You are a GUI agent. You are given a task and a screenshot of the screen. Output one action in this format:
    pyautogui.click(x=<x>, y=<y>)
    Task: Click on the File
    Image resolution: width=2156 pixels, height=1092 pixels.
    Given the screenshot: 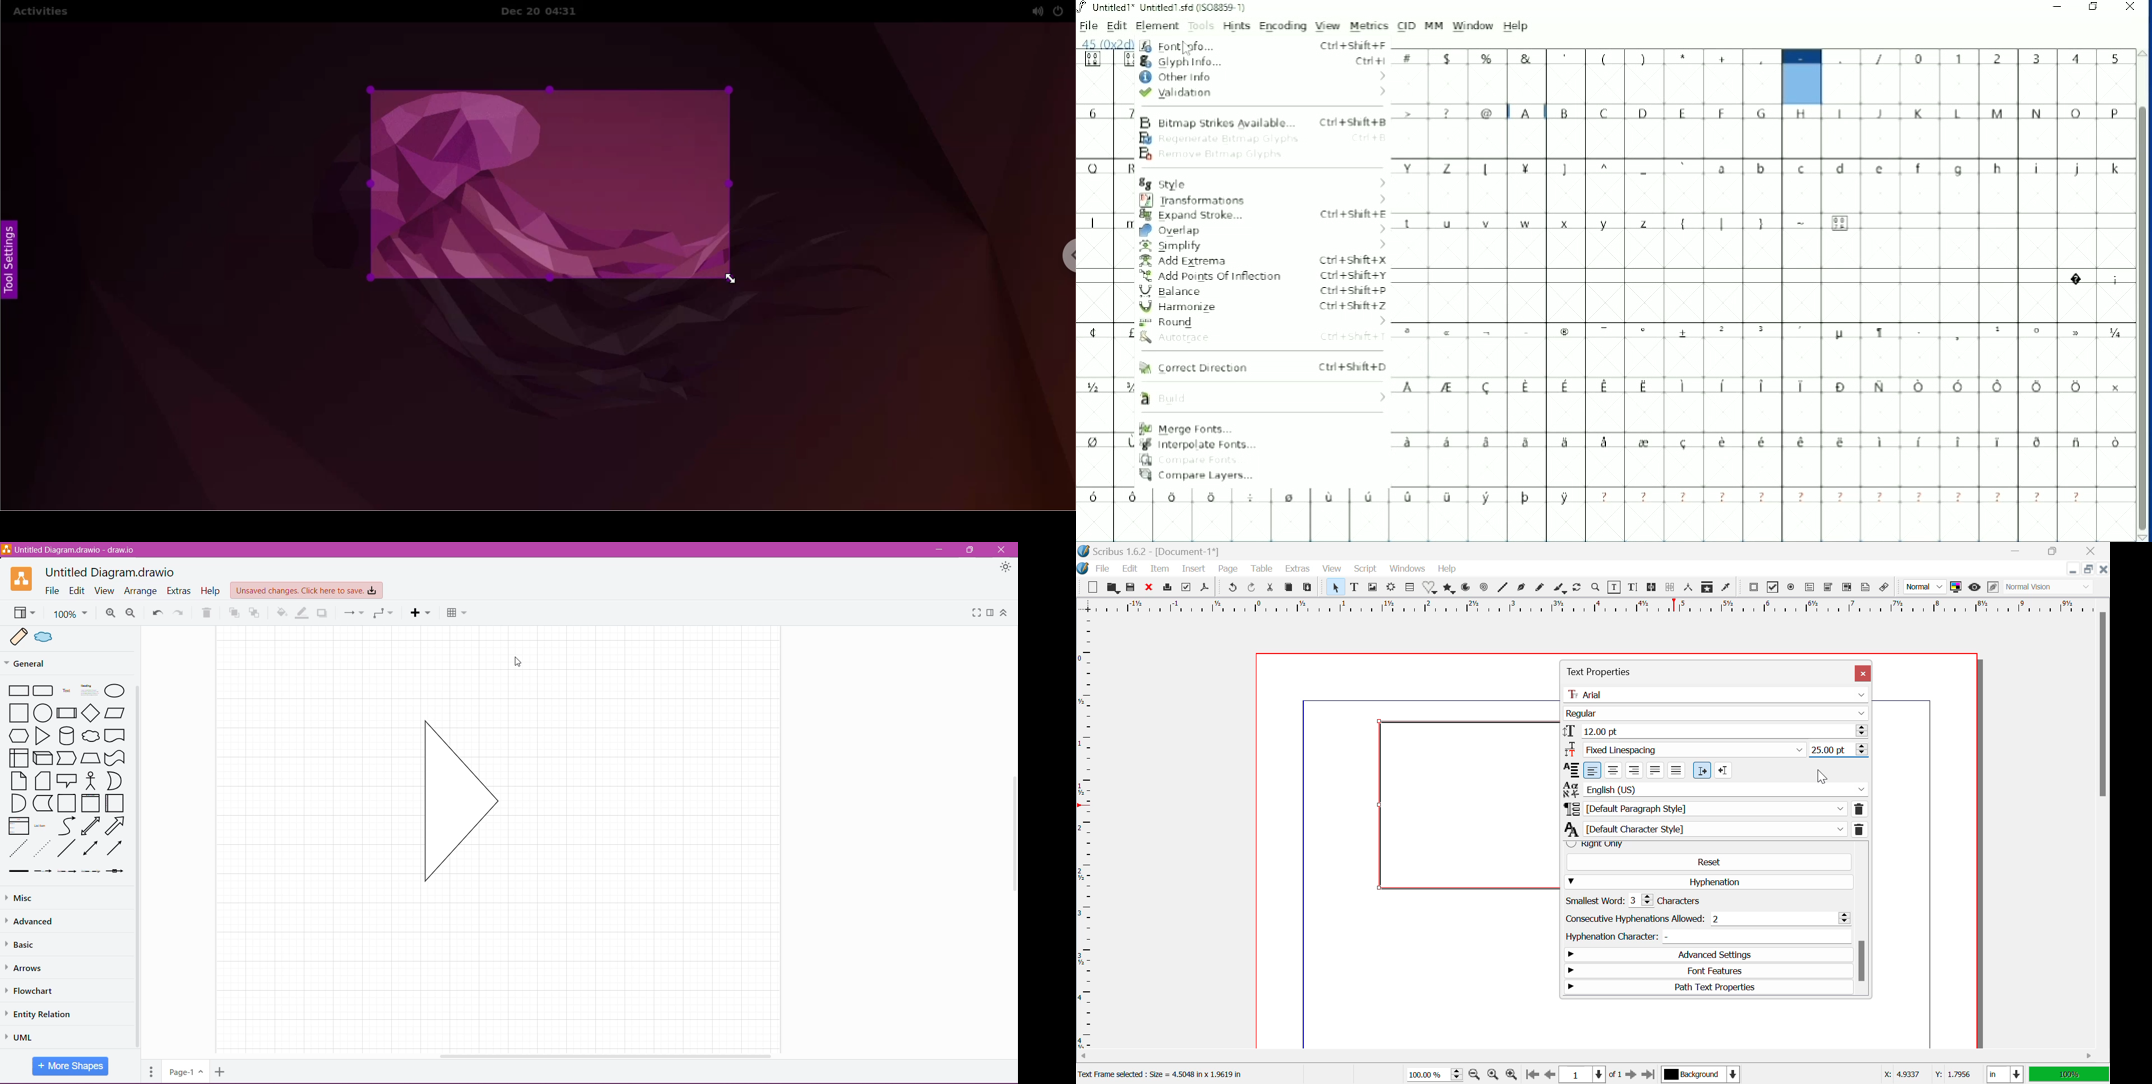 What is the action you would take?
    pyautogui.click(x=1102, y=569)
    